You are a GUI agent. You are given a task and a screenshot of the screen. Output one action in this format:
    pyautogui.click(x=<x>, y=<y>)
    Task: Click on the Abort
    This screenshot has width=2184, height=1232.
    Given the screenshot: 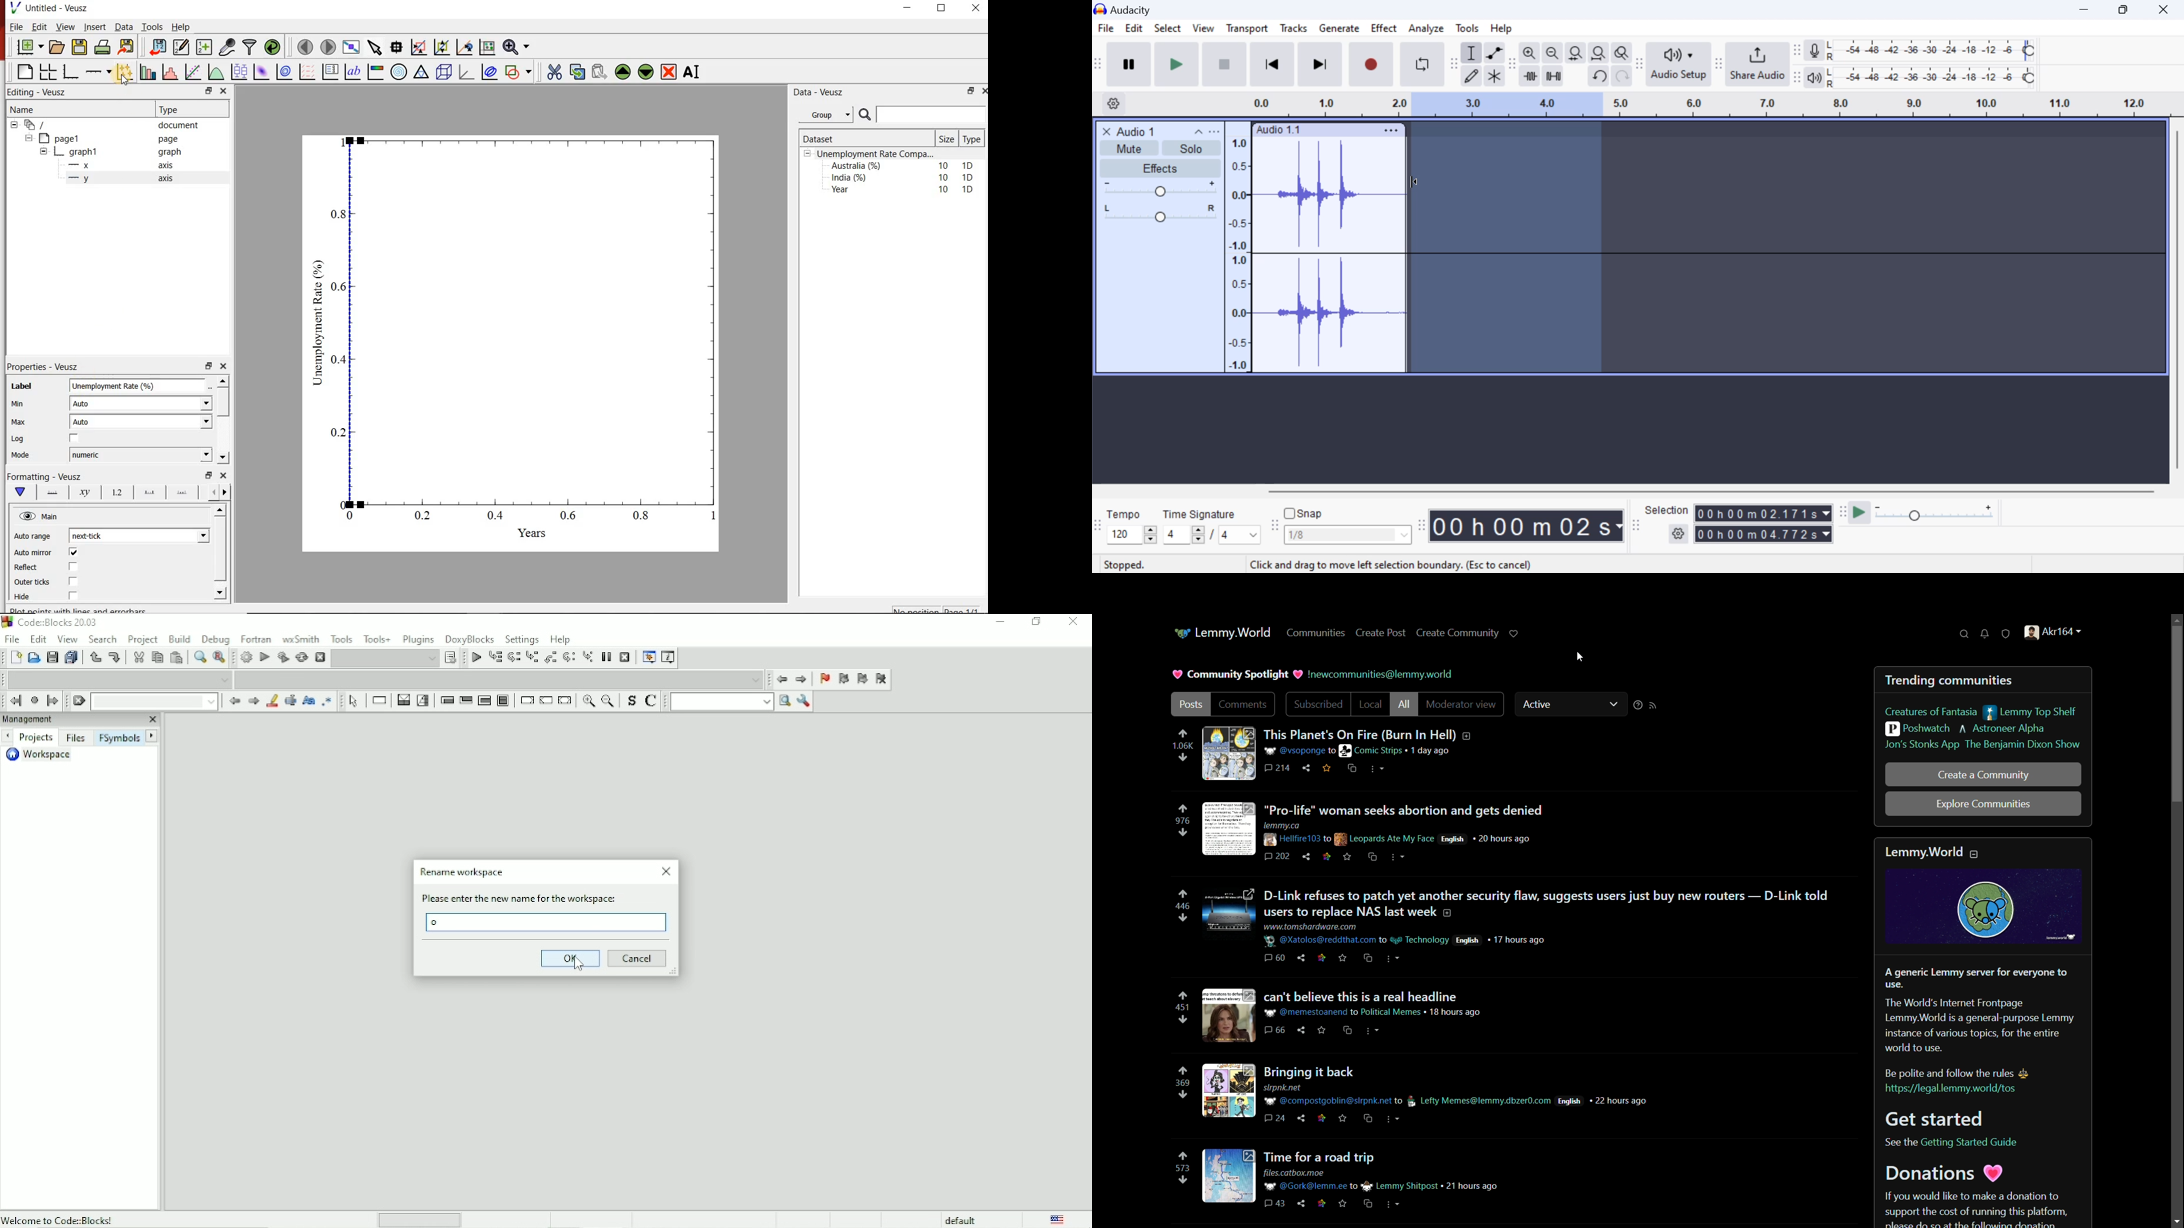 What is the action you would take?
    pyautogui.click(x=320, y=656)
    